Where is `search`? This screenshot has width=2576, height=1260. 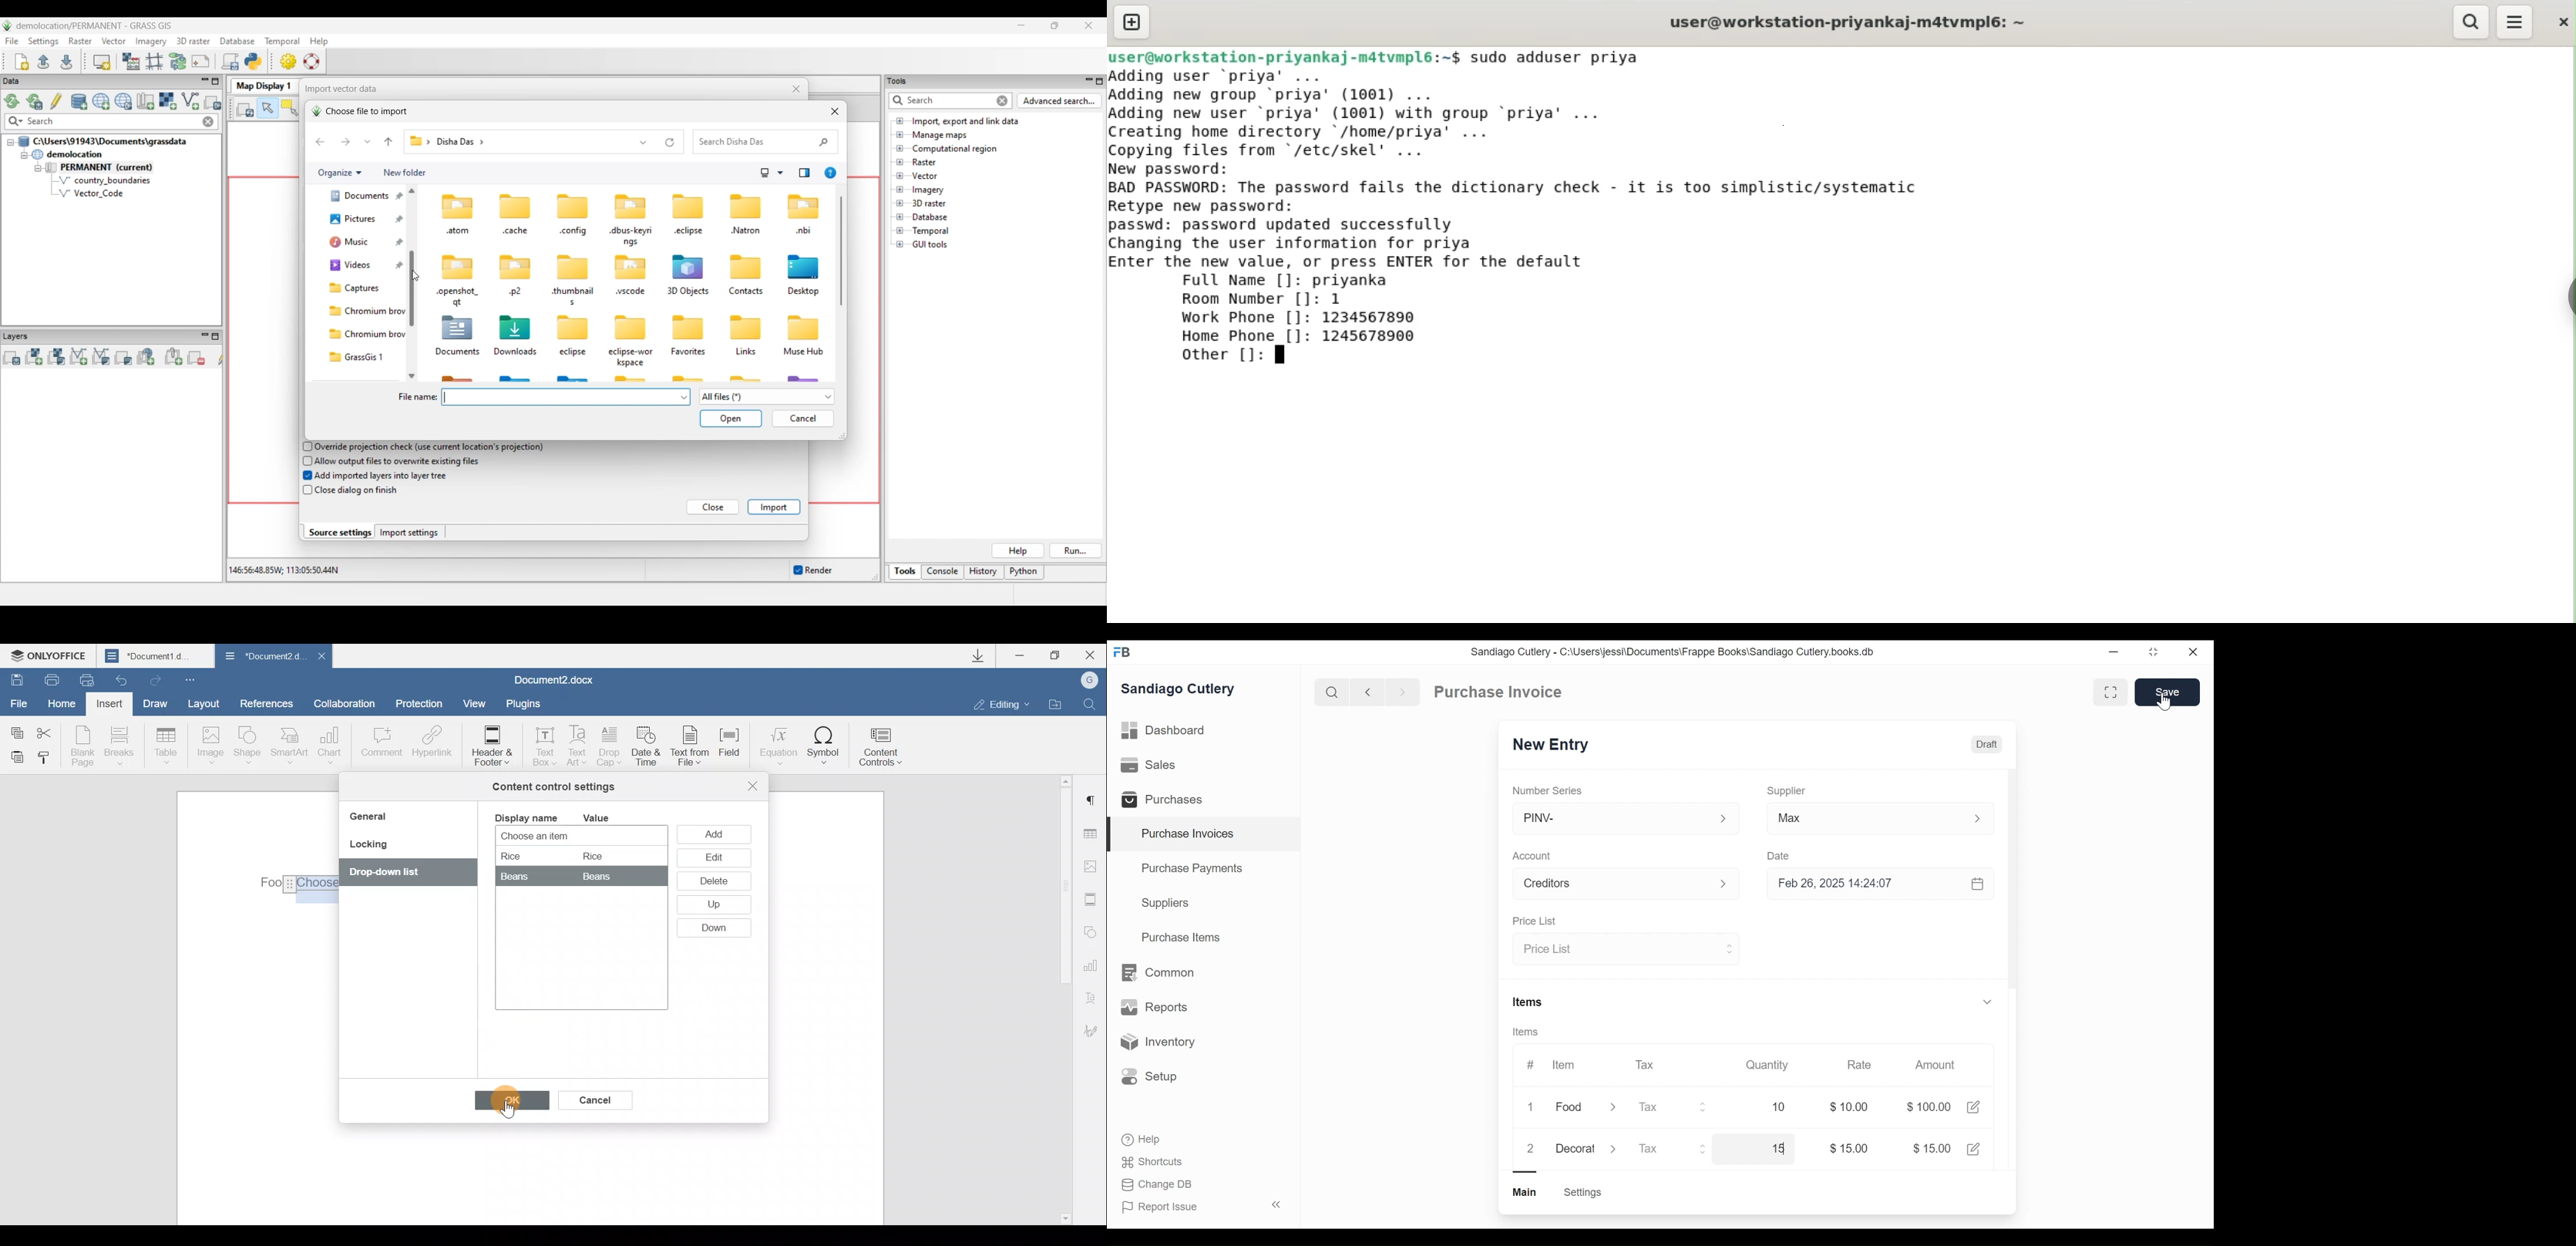
search is located at coordinates (2472, 22).